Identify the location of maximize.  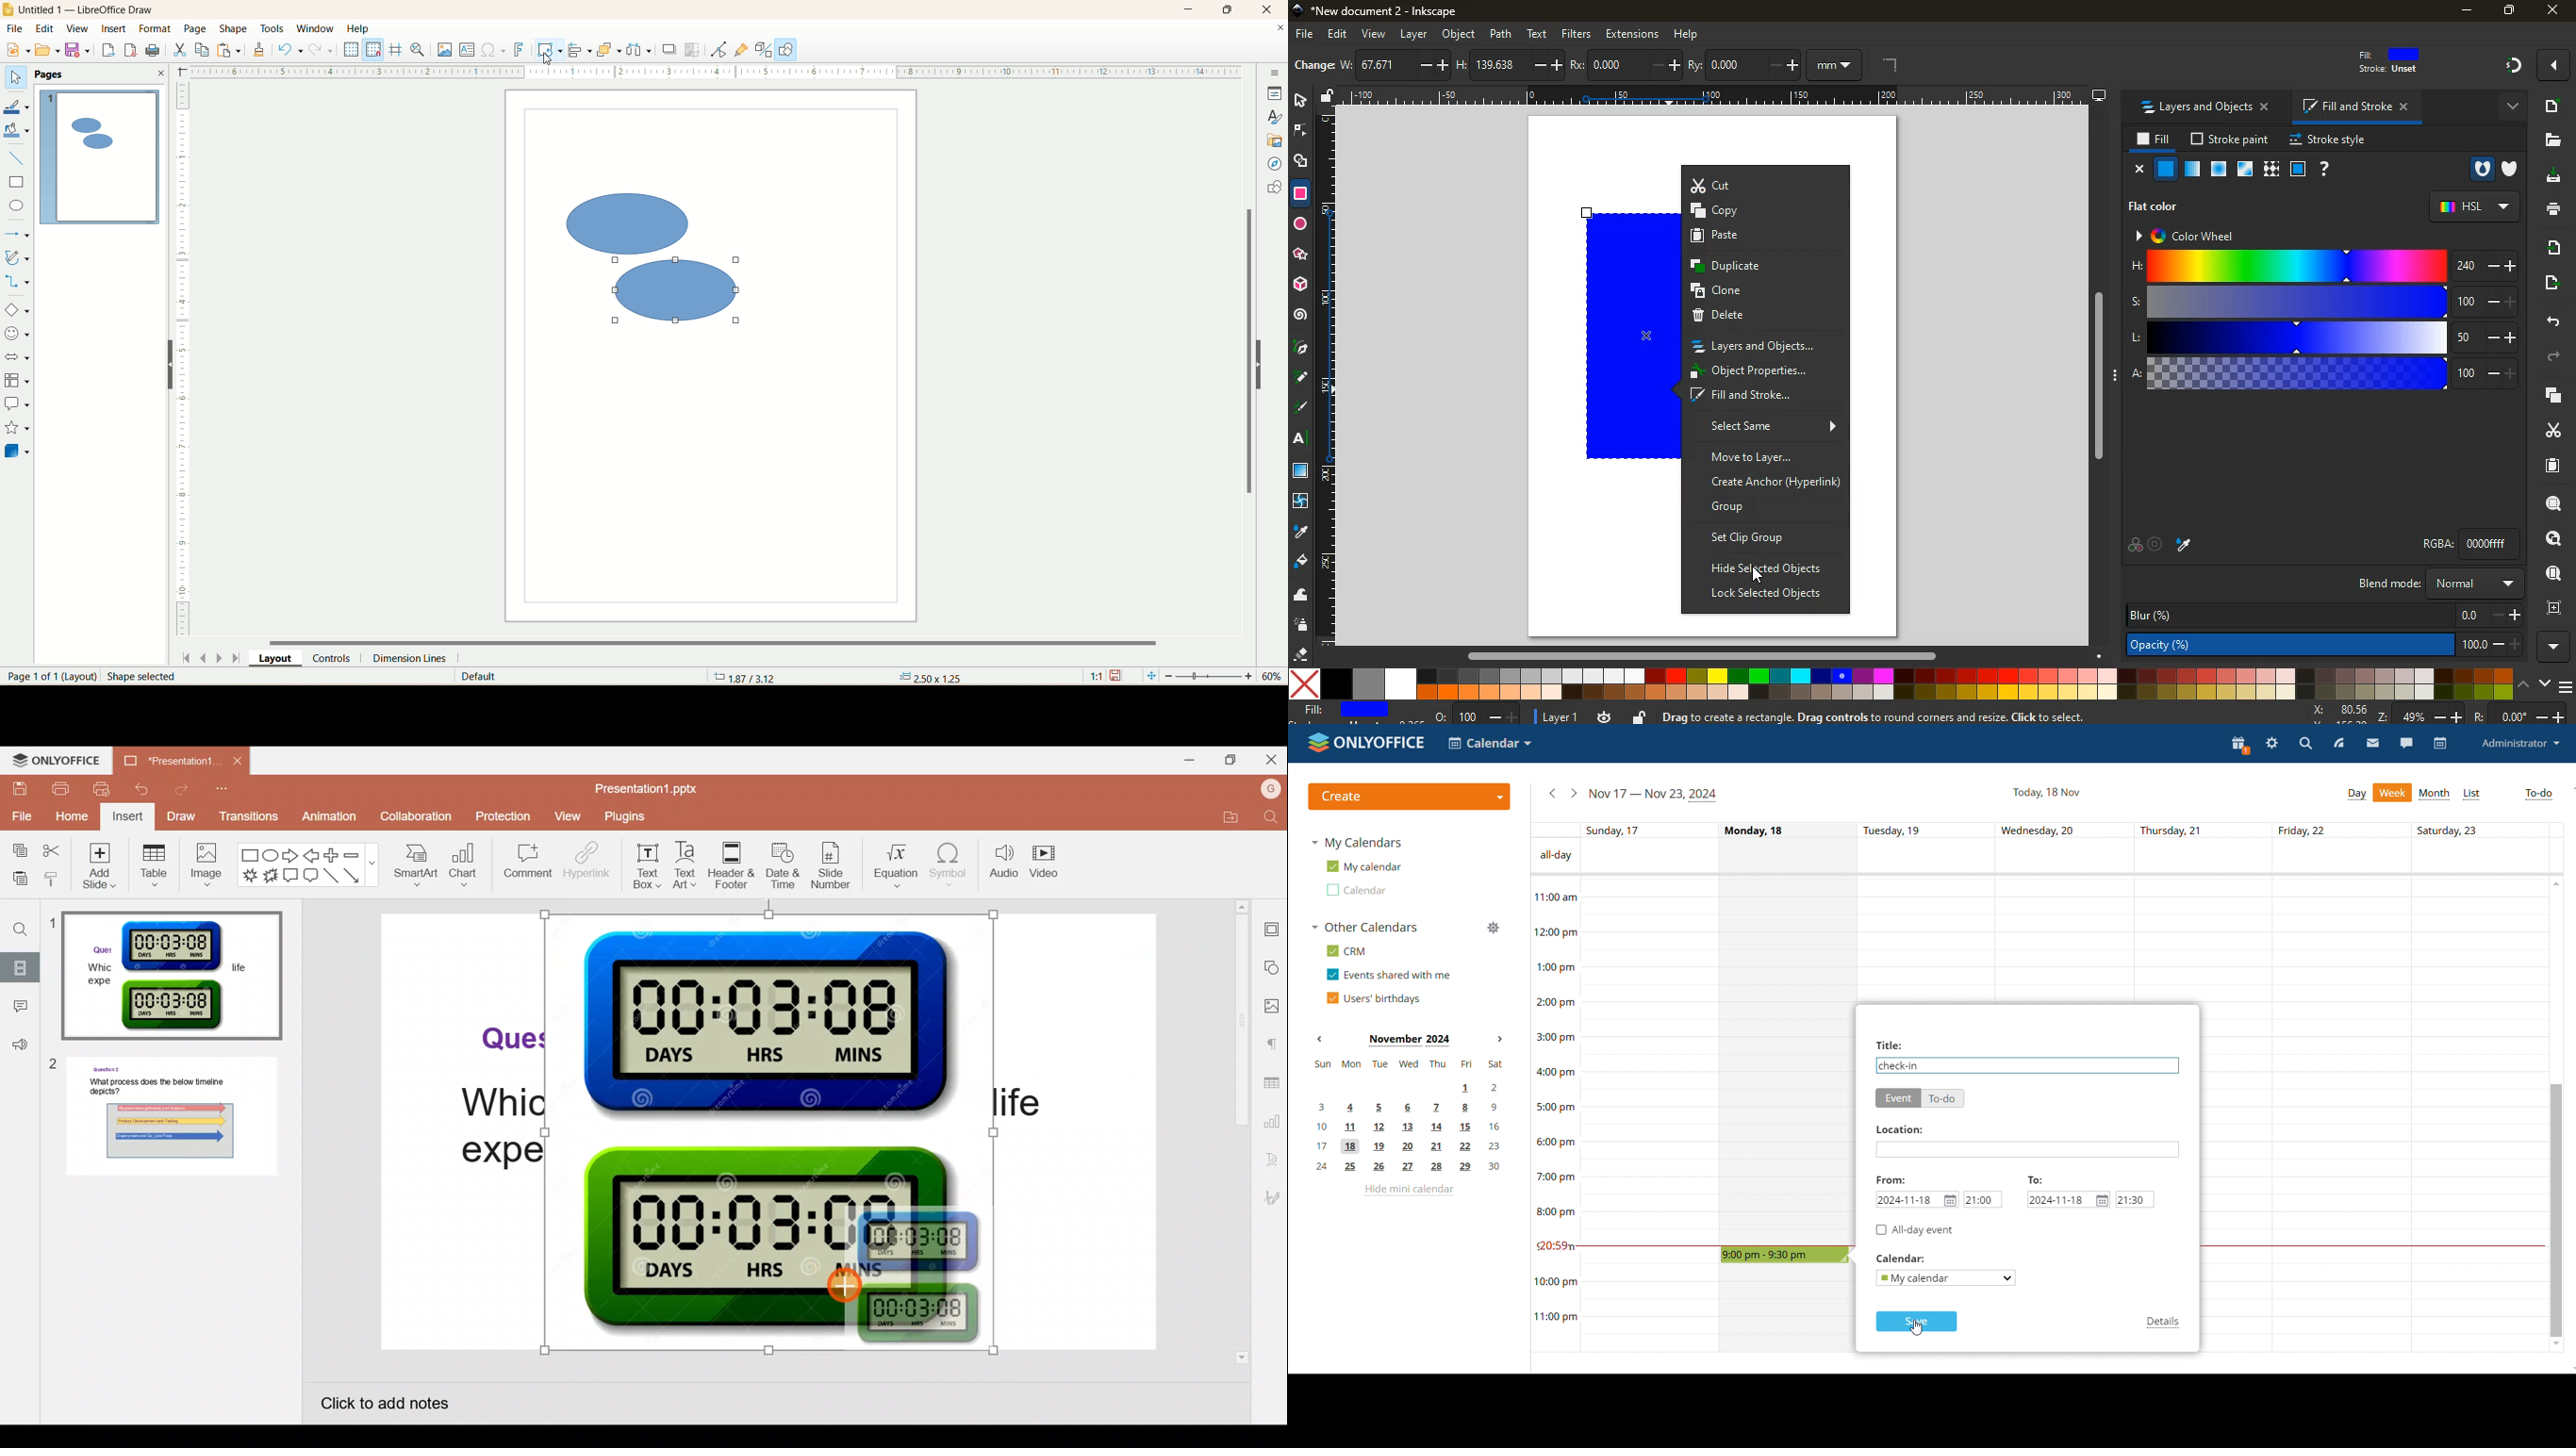
(2507, 9).